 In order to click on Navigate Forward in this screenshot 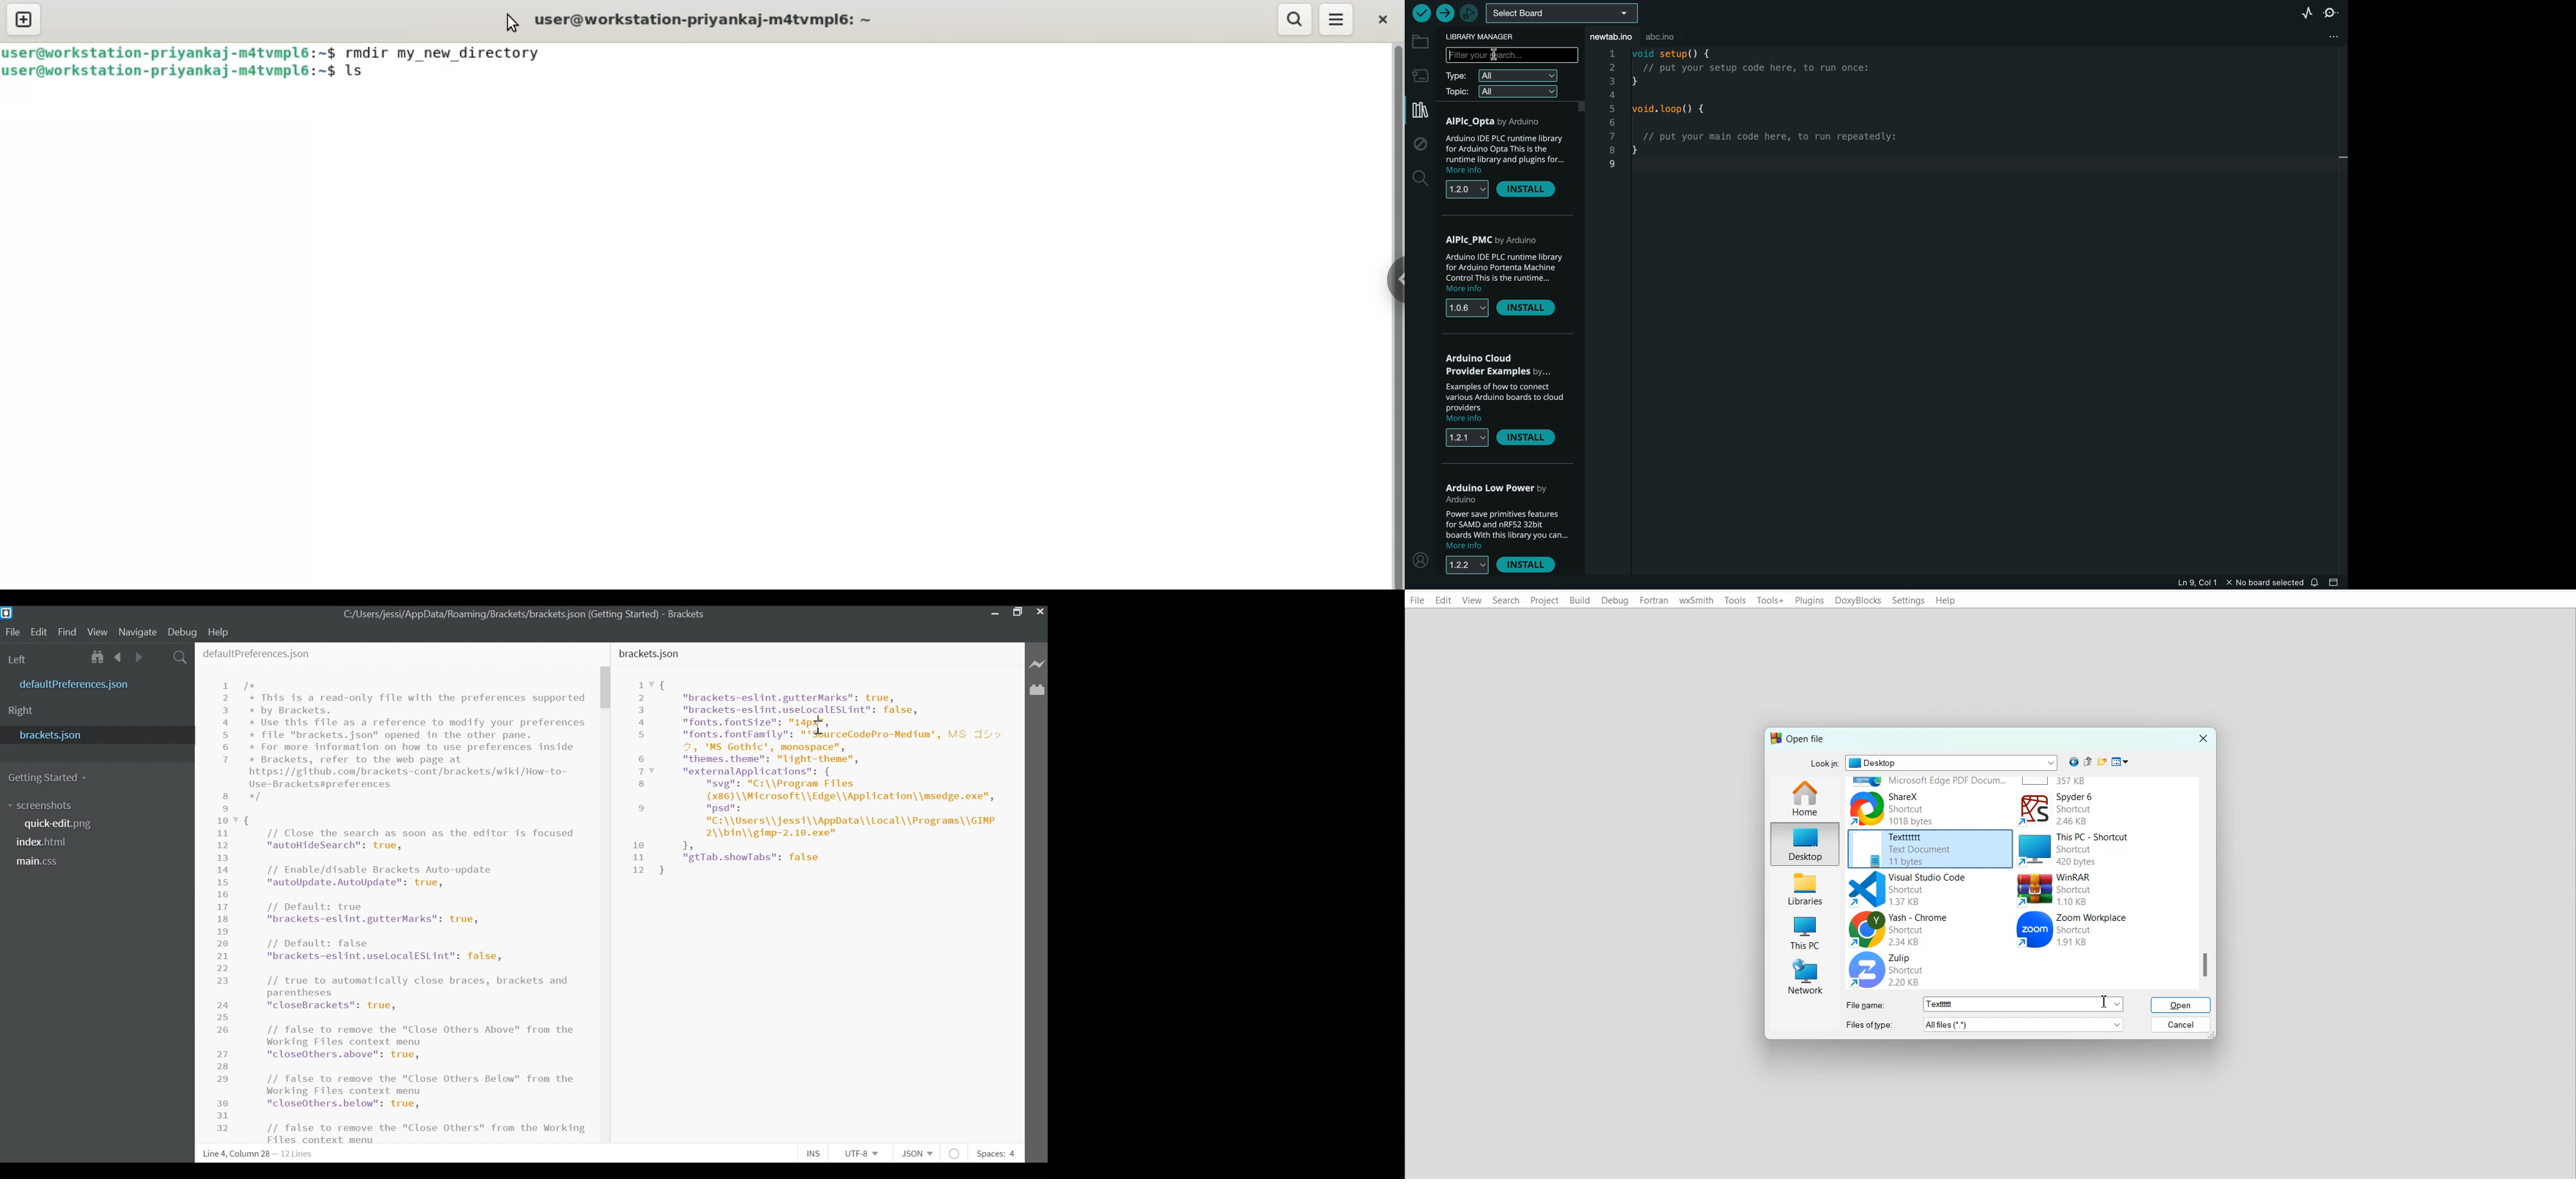, I will do `click(140, 657)`.